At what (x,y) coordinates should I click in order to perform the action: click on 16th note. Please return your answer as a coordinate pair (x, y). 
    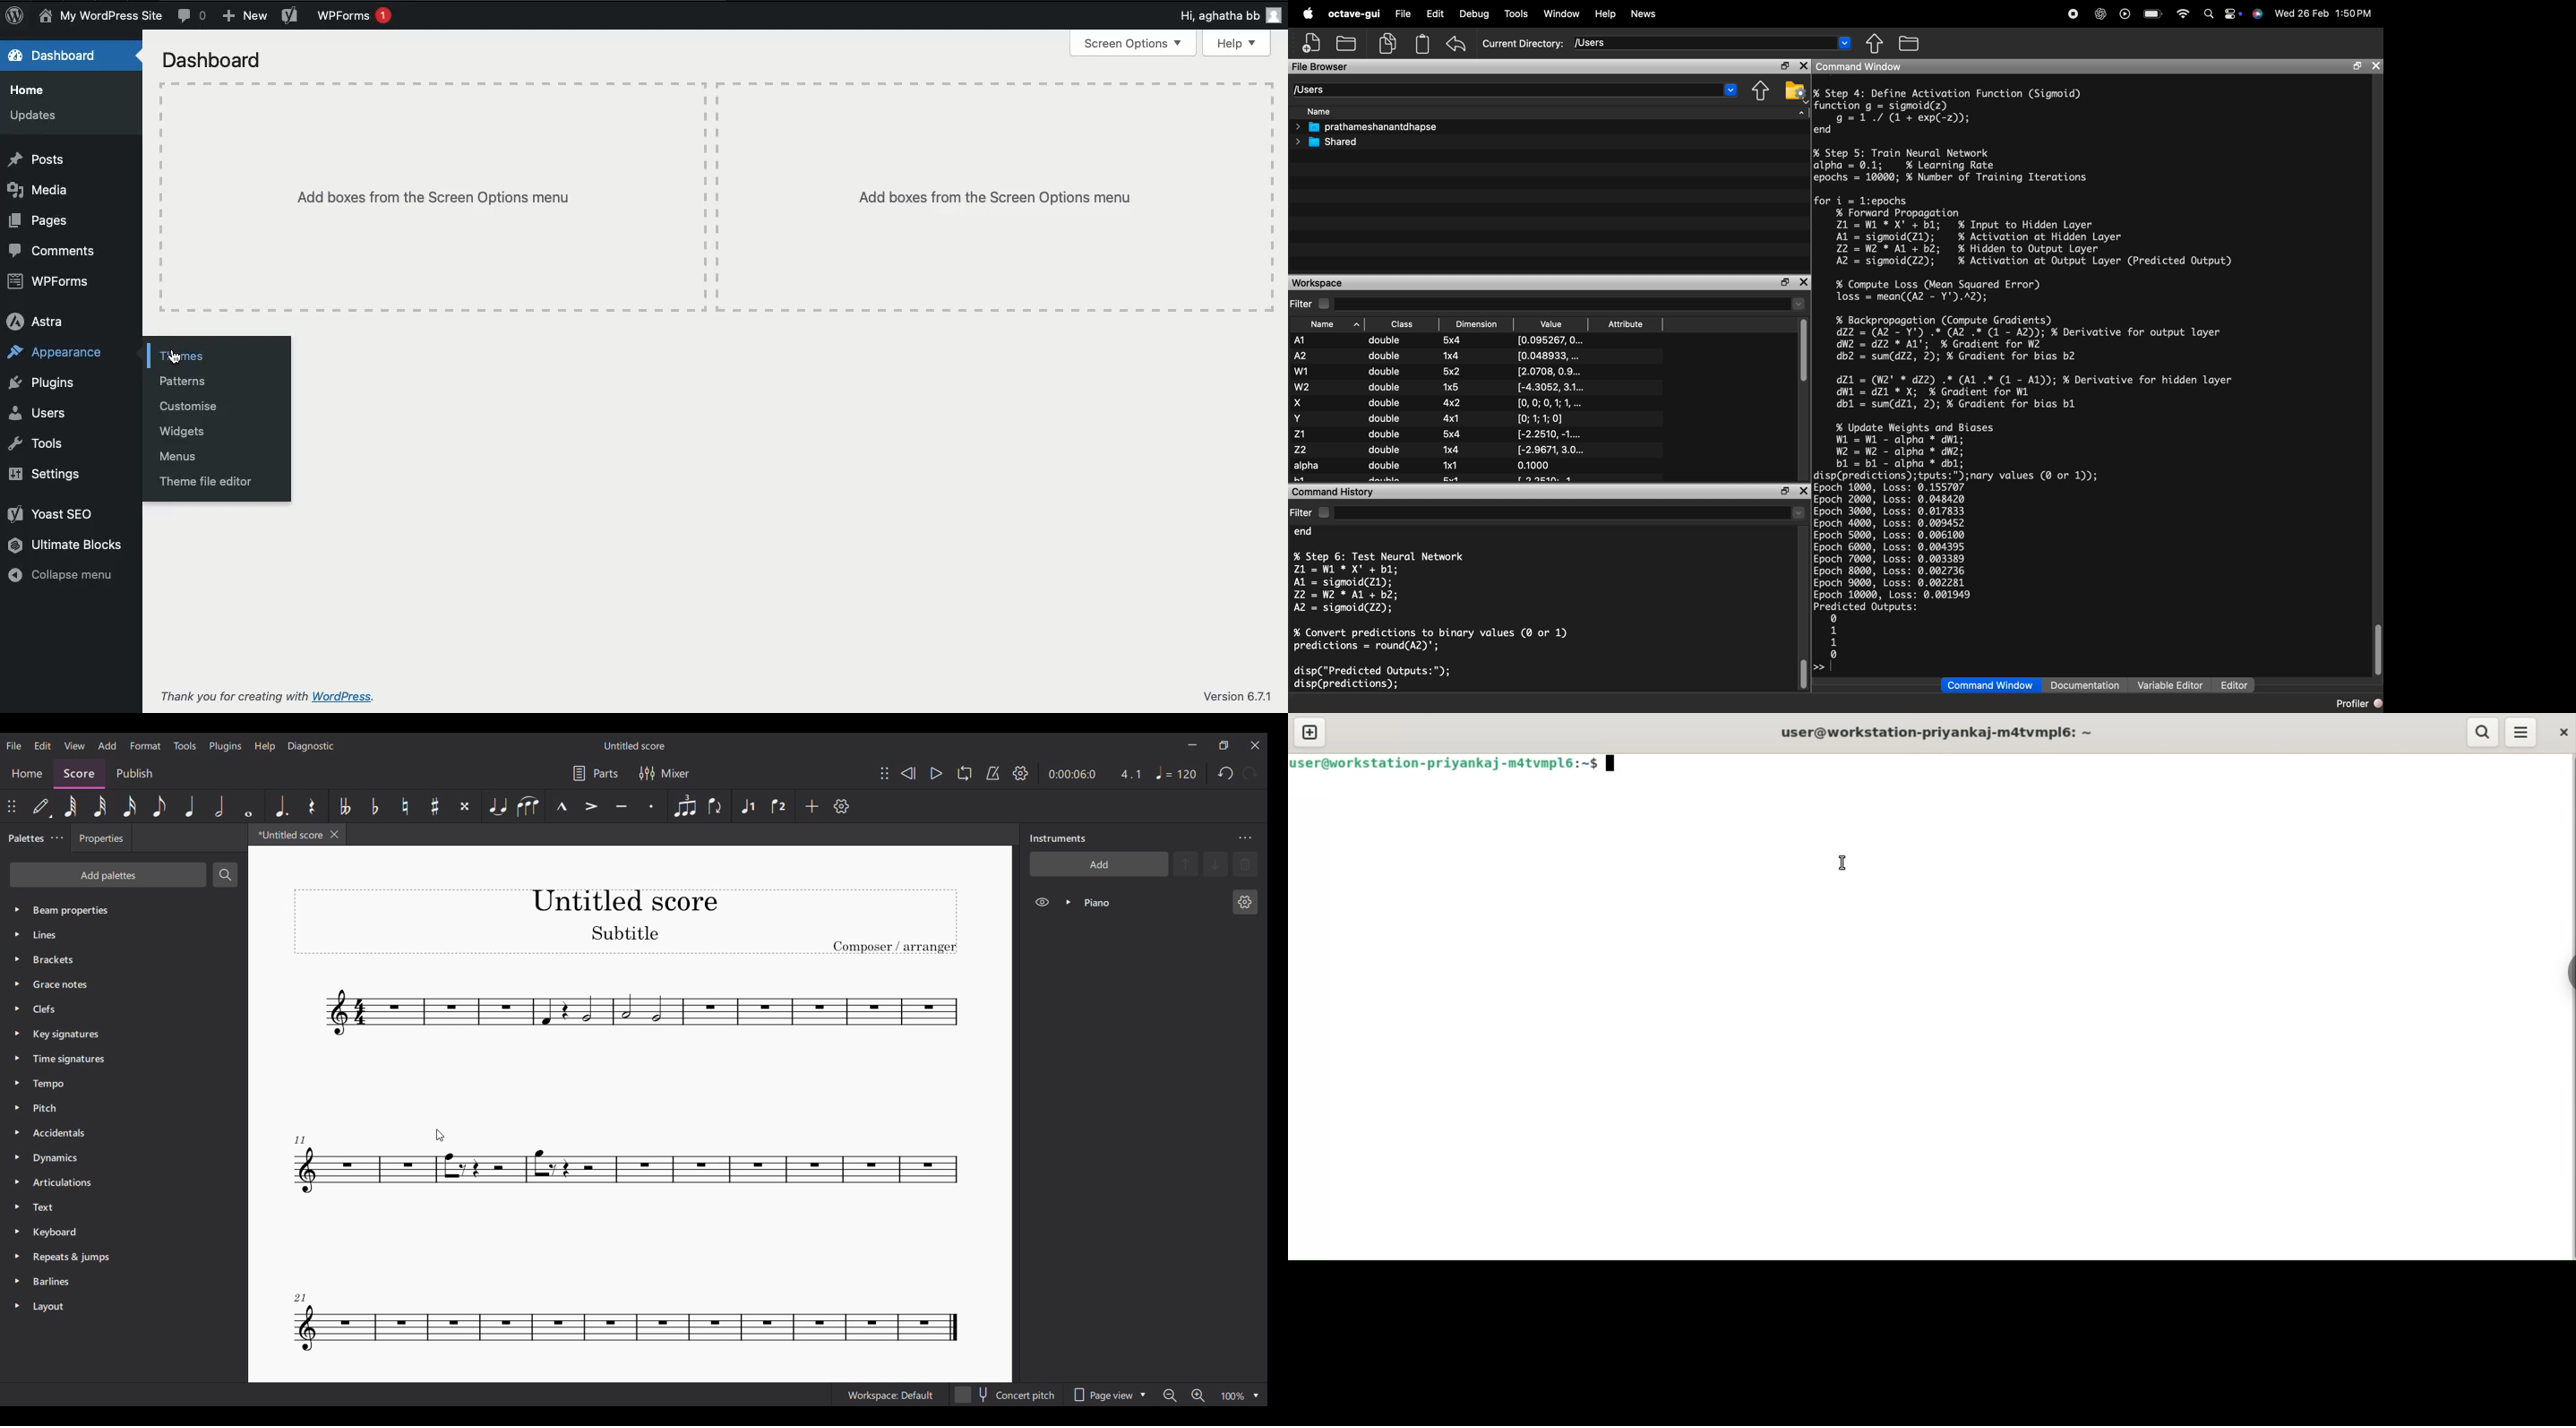
    Looking at the image, I should click on (129, 806).